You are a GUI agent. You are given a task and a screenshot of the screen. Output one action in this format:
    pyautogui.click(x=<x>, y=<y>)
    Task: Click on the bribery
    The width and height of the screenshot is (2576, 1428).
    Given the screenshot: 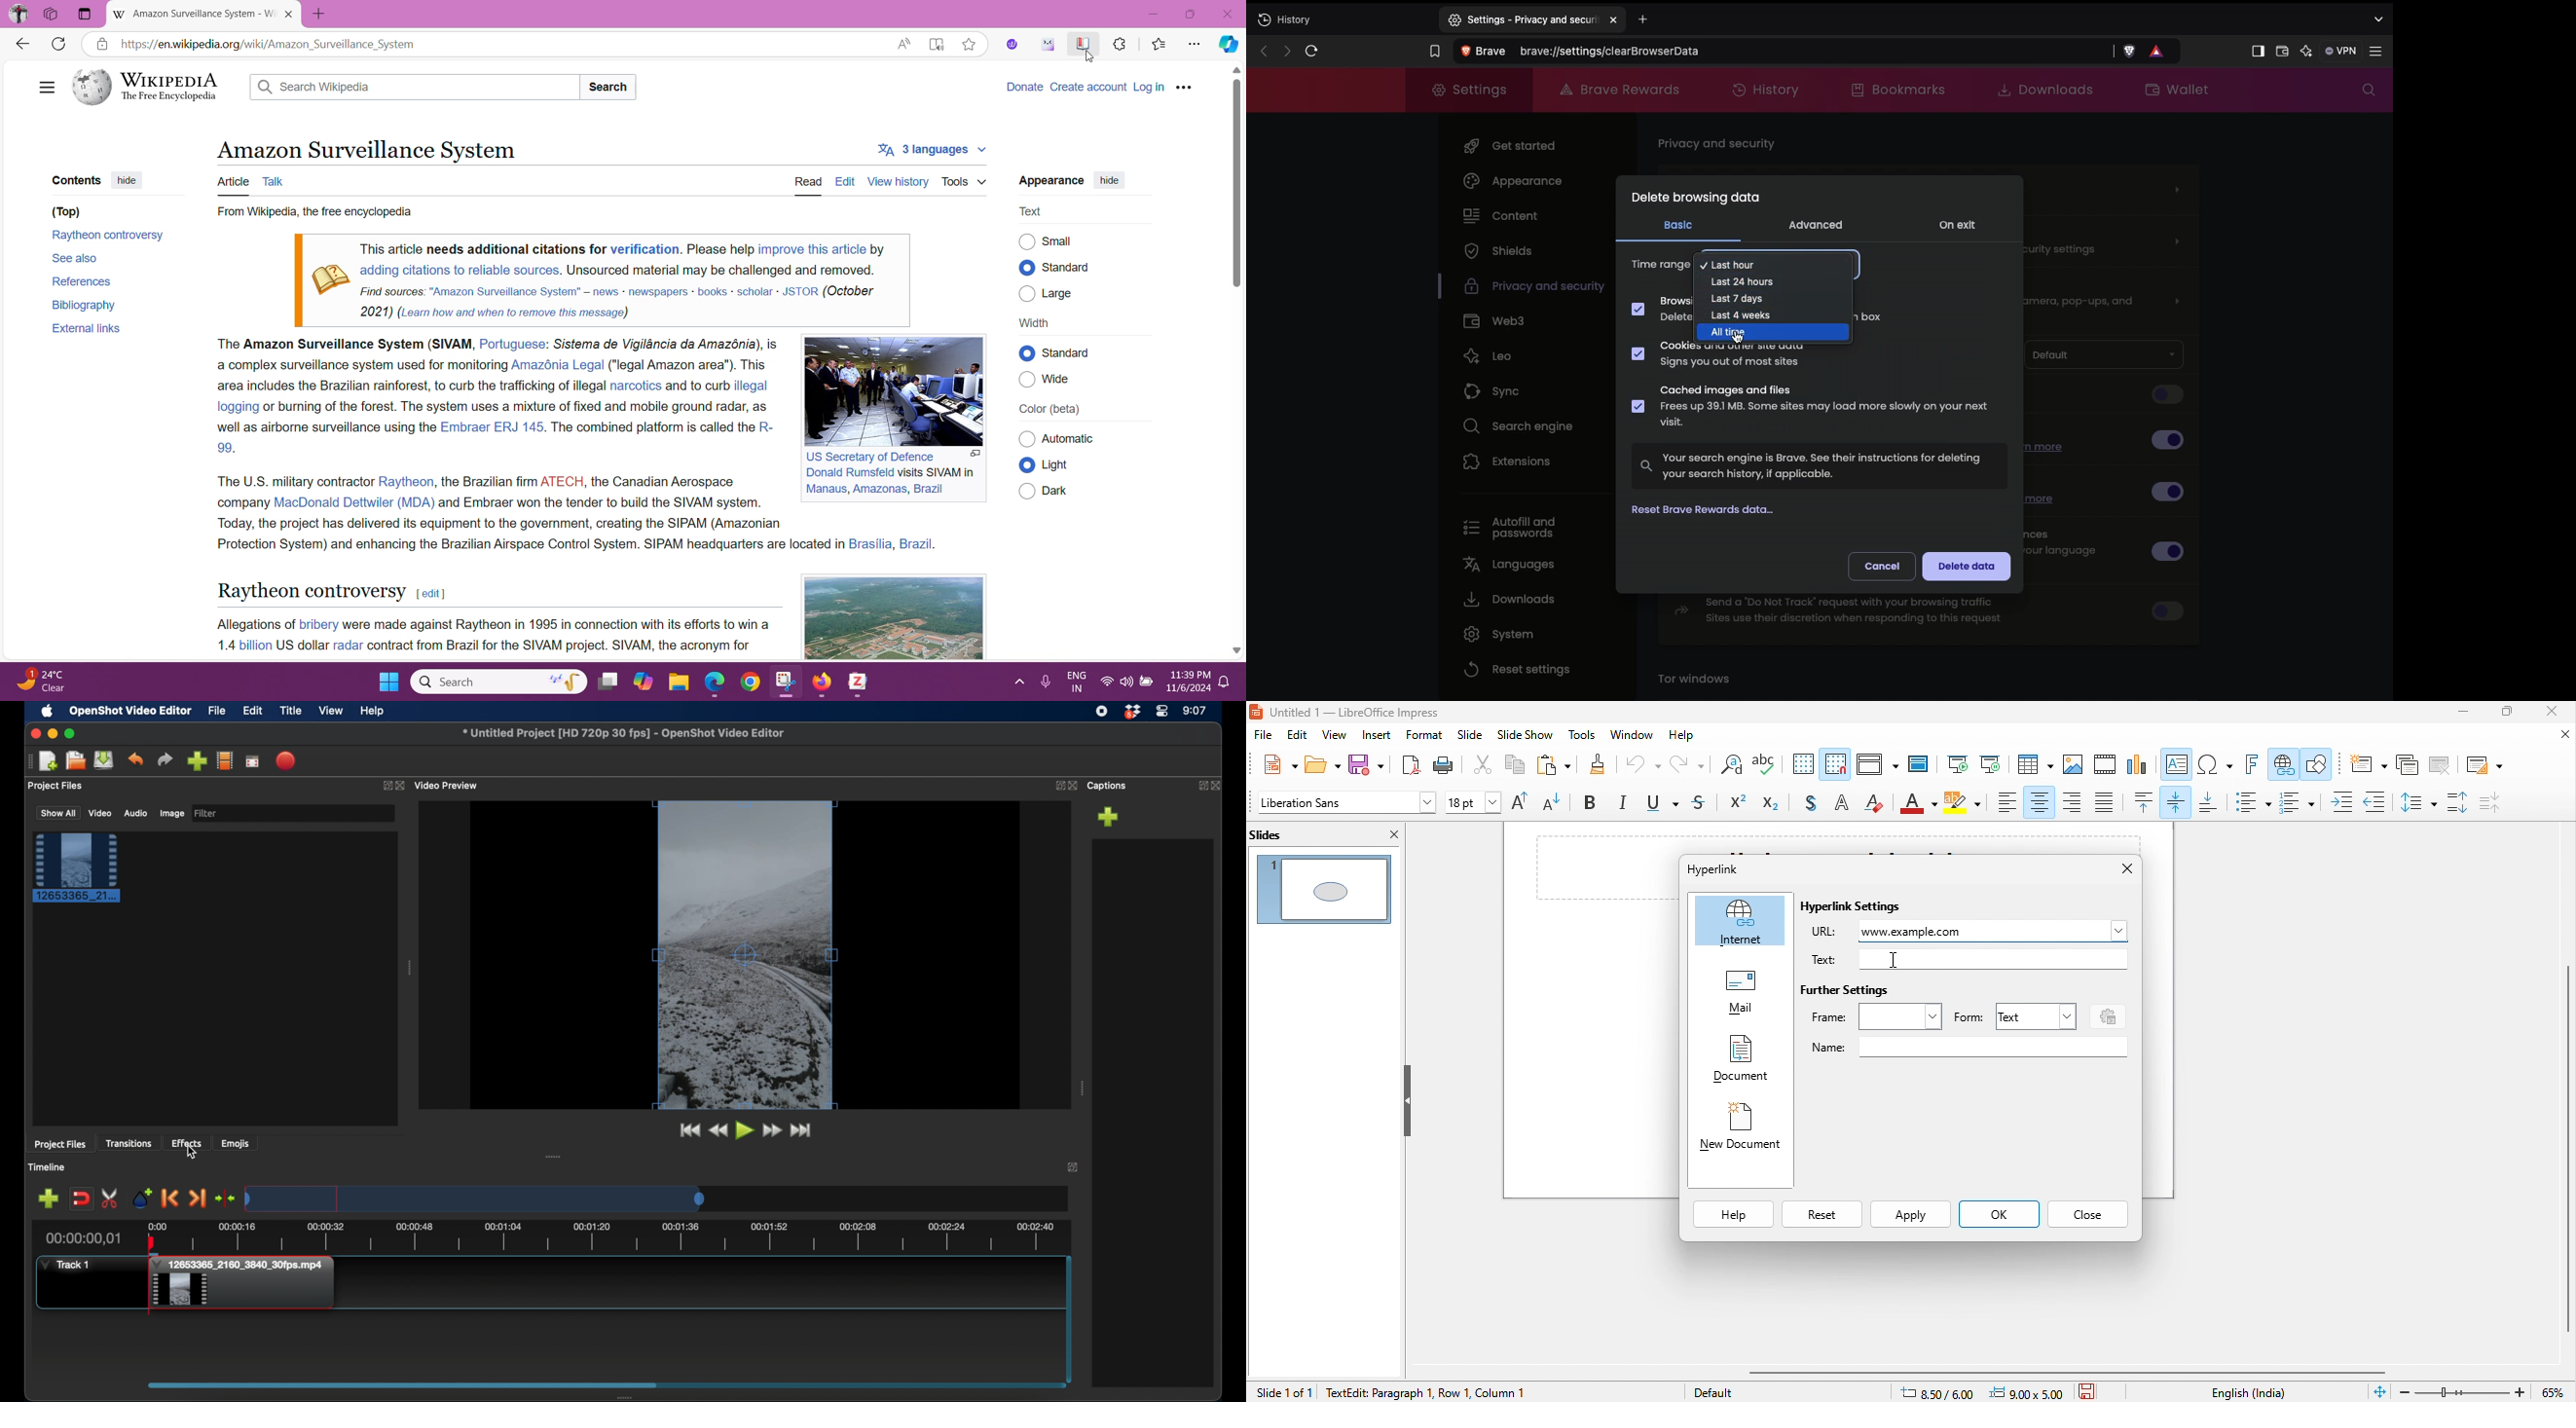 What is the action you would take?
    pyautogui.click(x=319, y=623)
    